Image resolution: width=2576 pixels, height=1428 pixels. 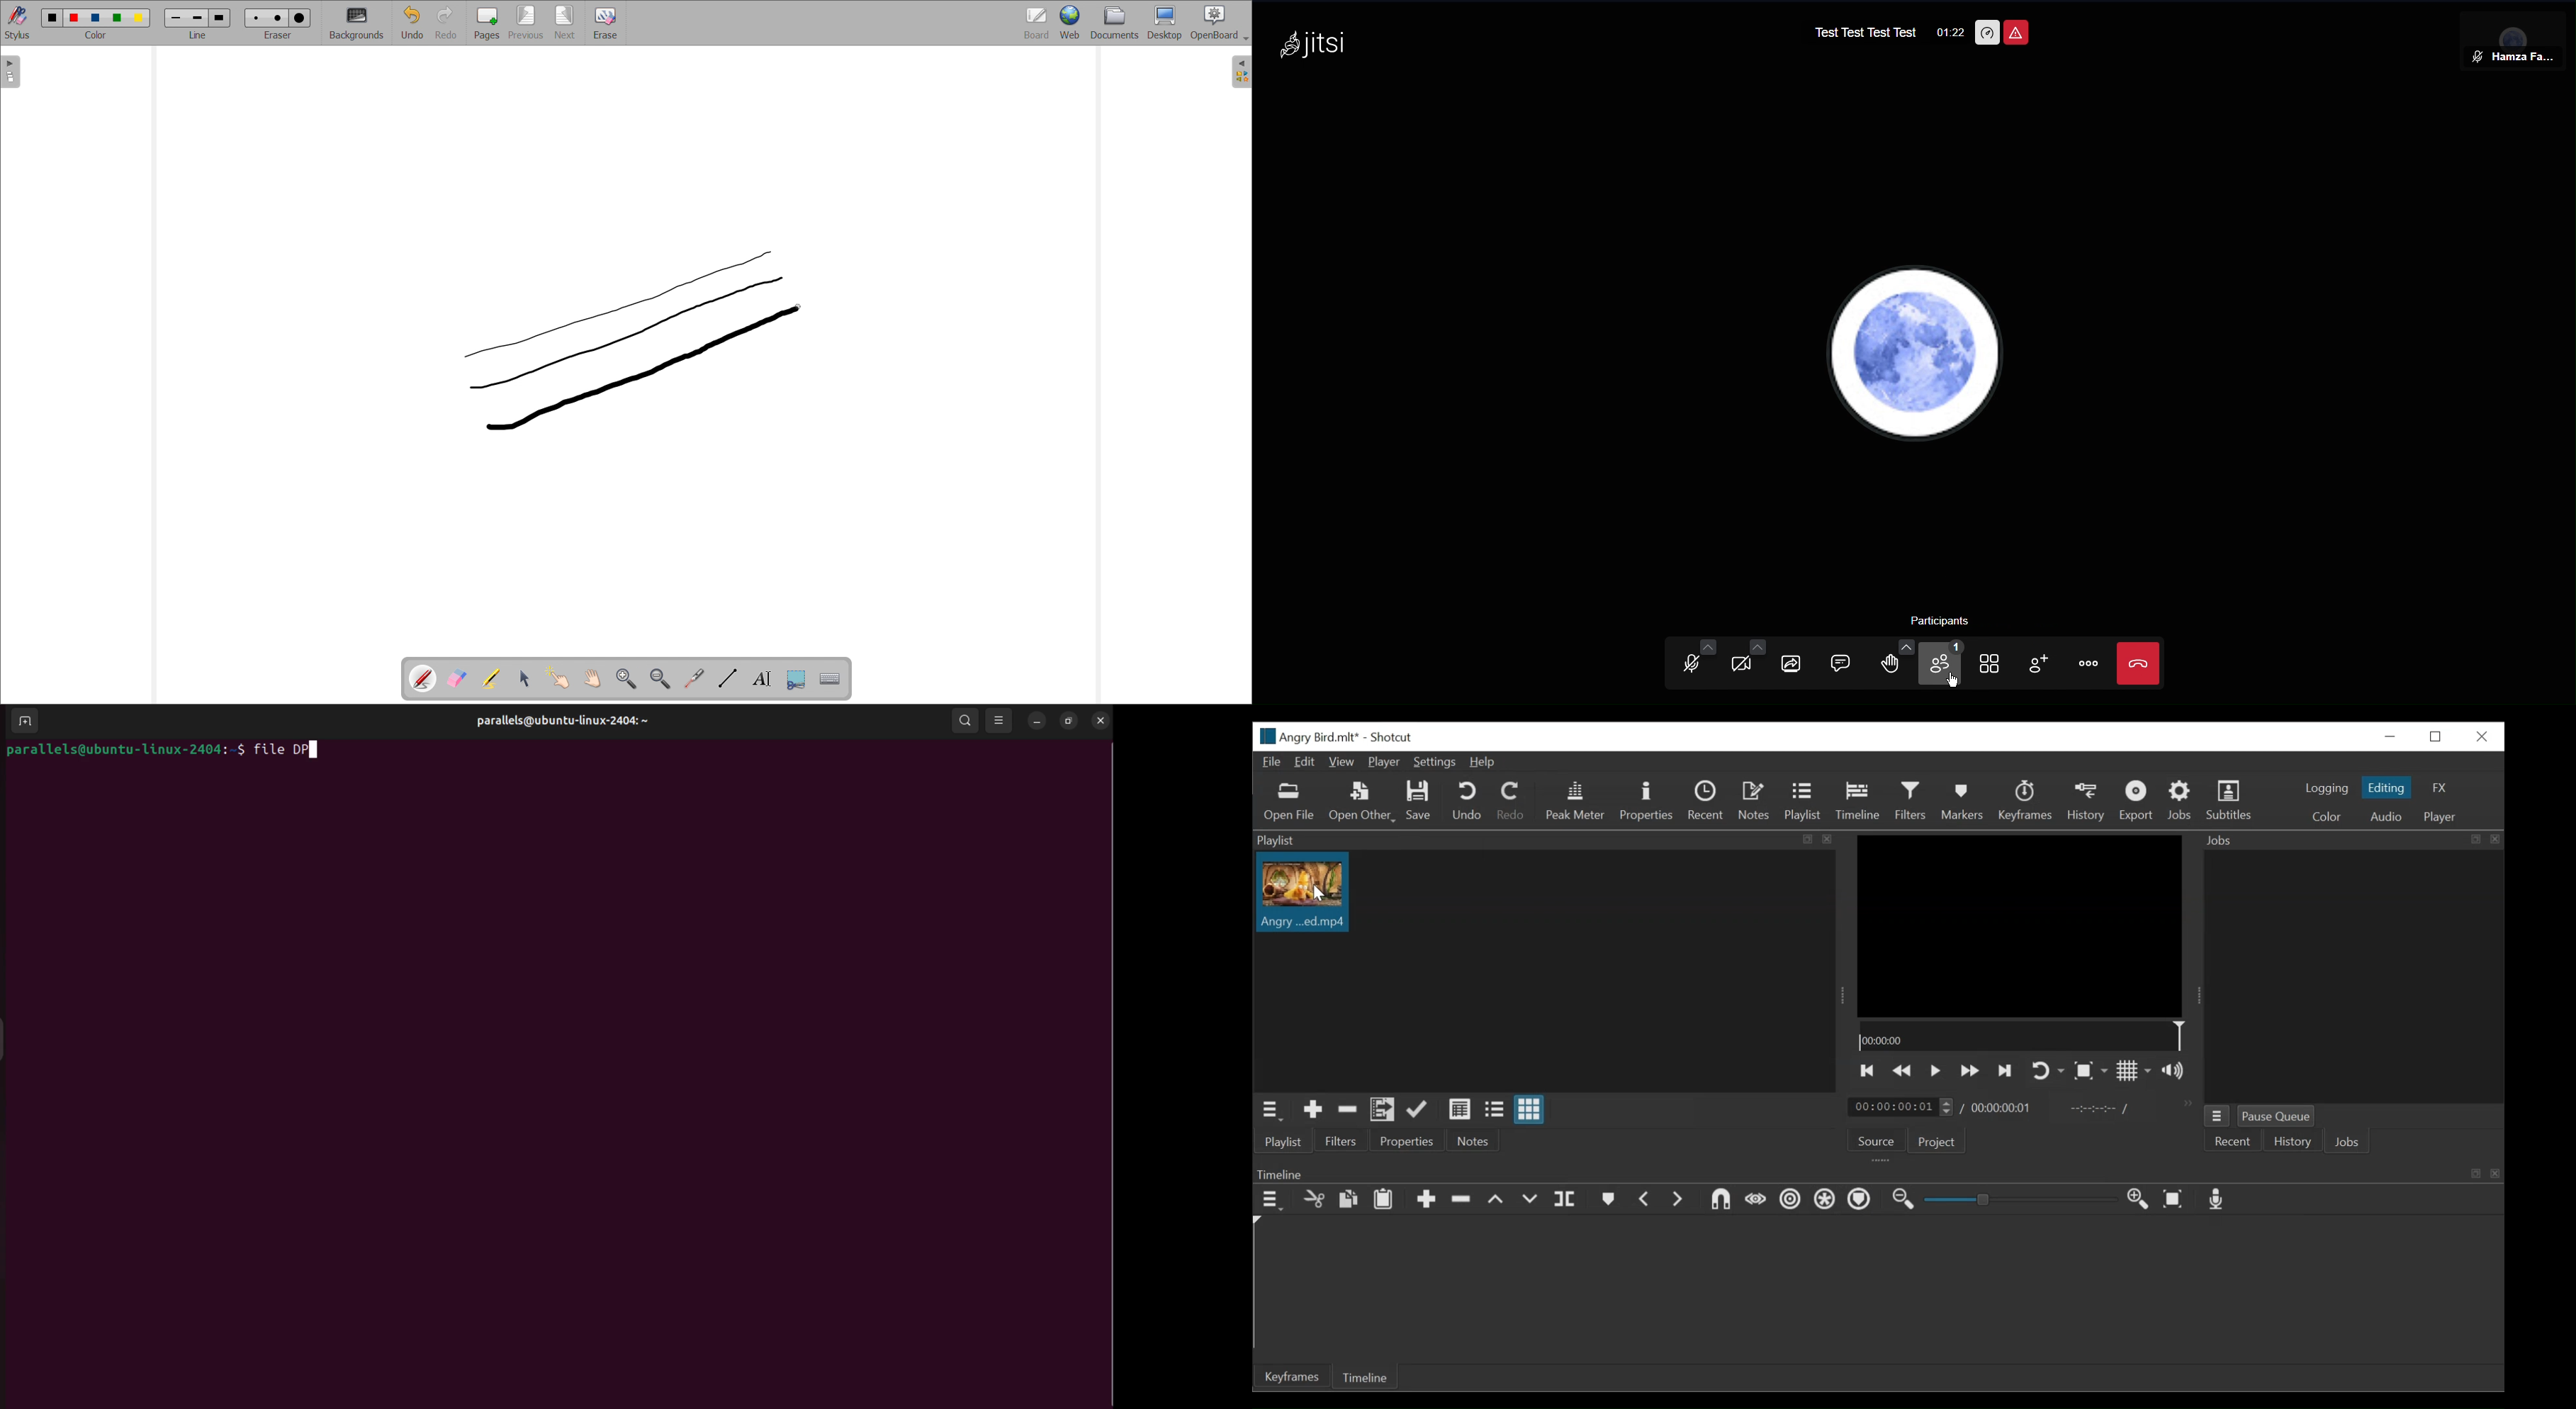 What do you see at coordinates (1544, 840) in the screenshot?
I see `Playlist Panel` at bounding box center [1544, 840].